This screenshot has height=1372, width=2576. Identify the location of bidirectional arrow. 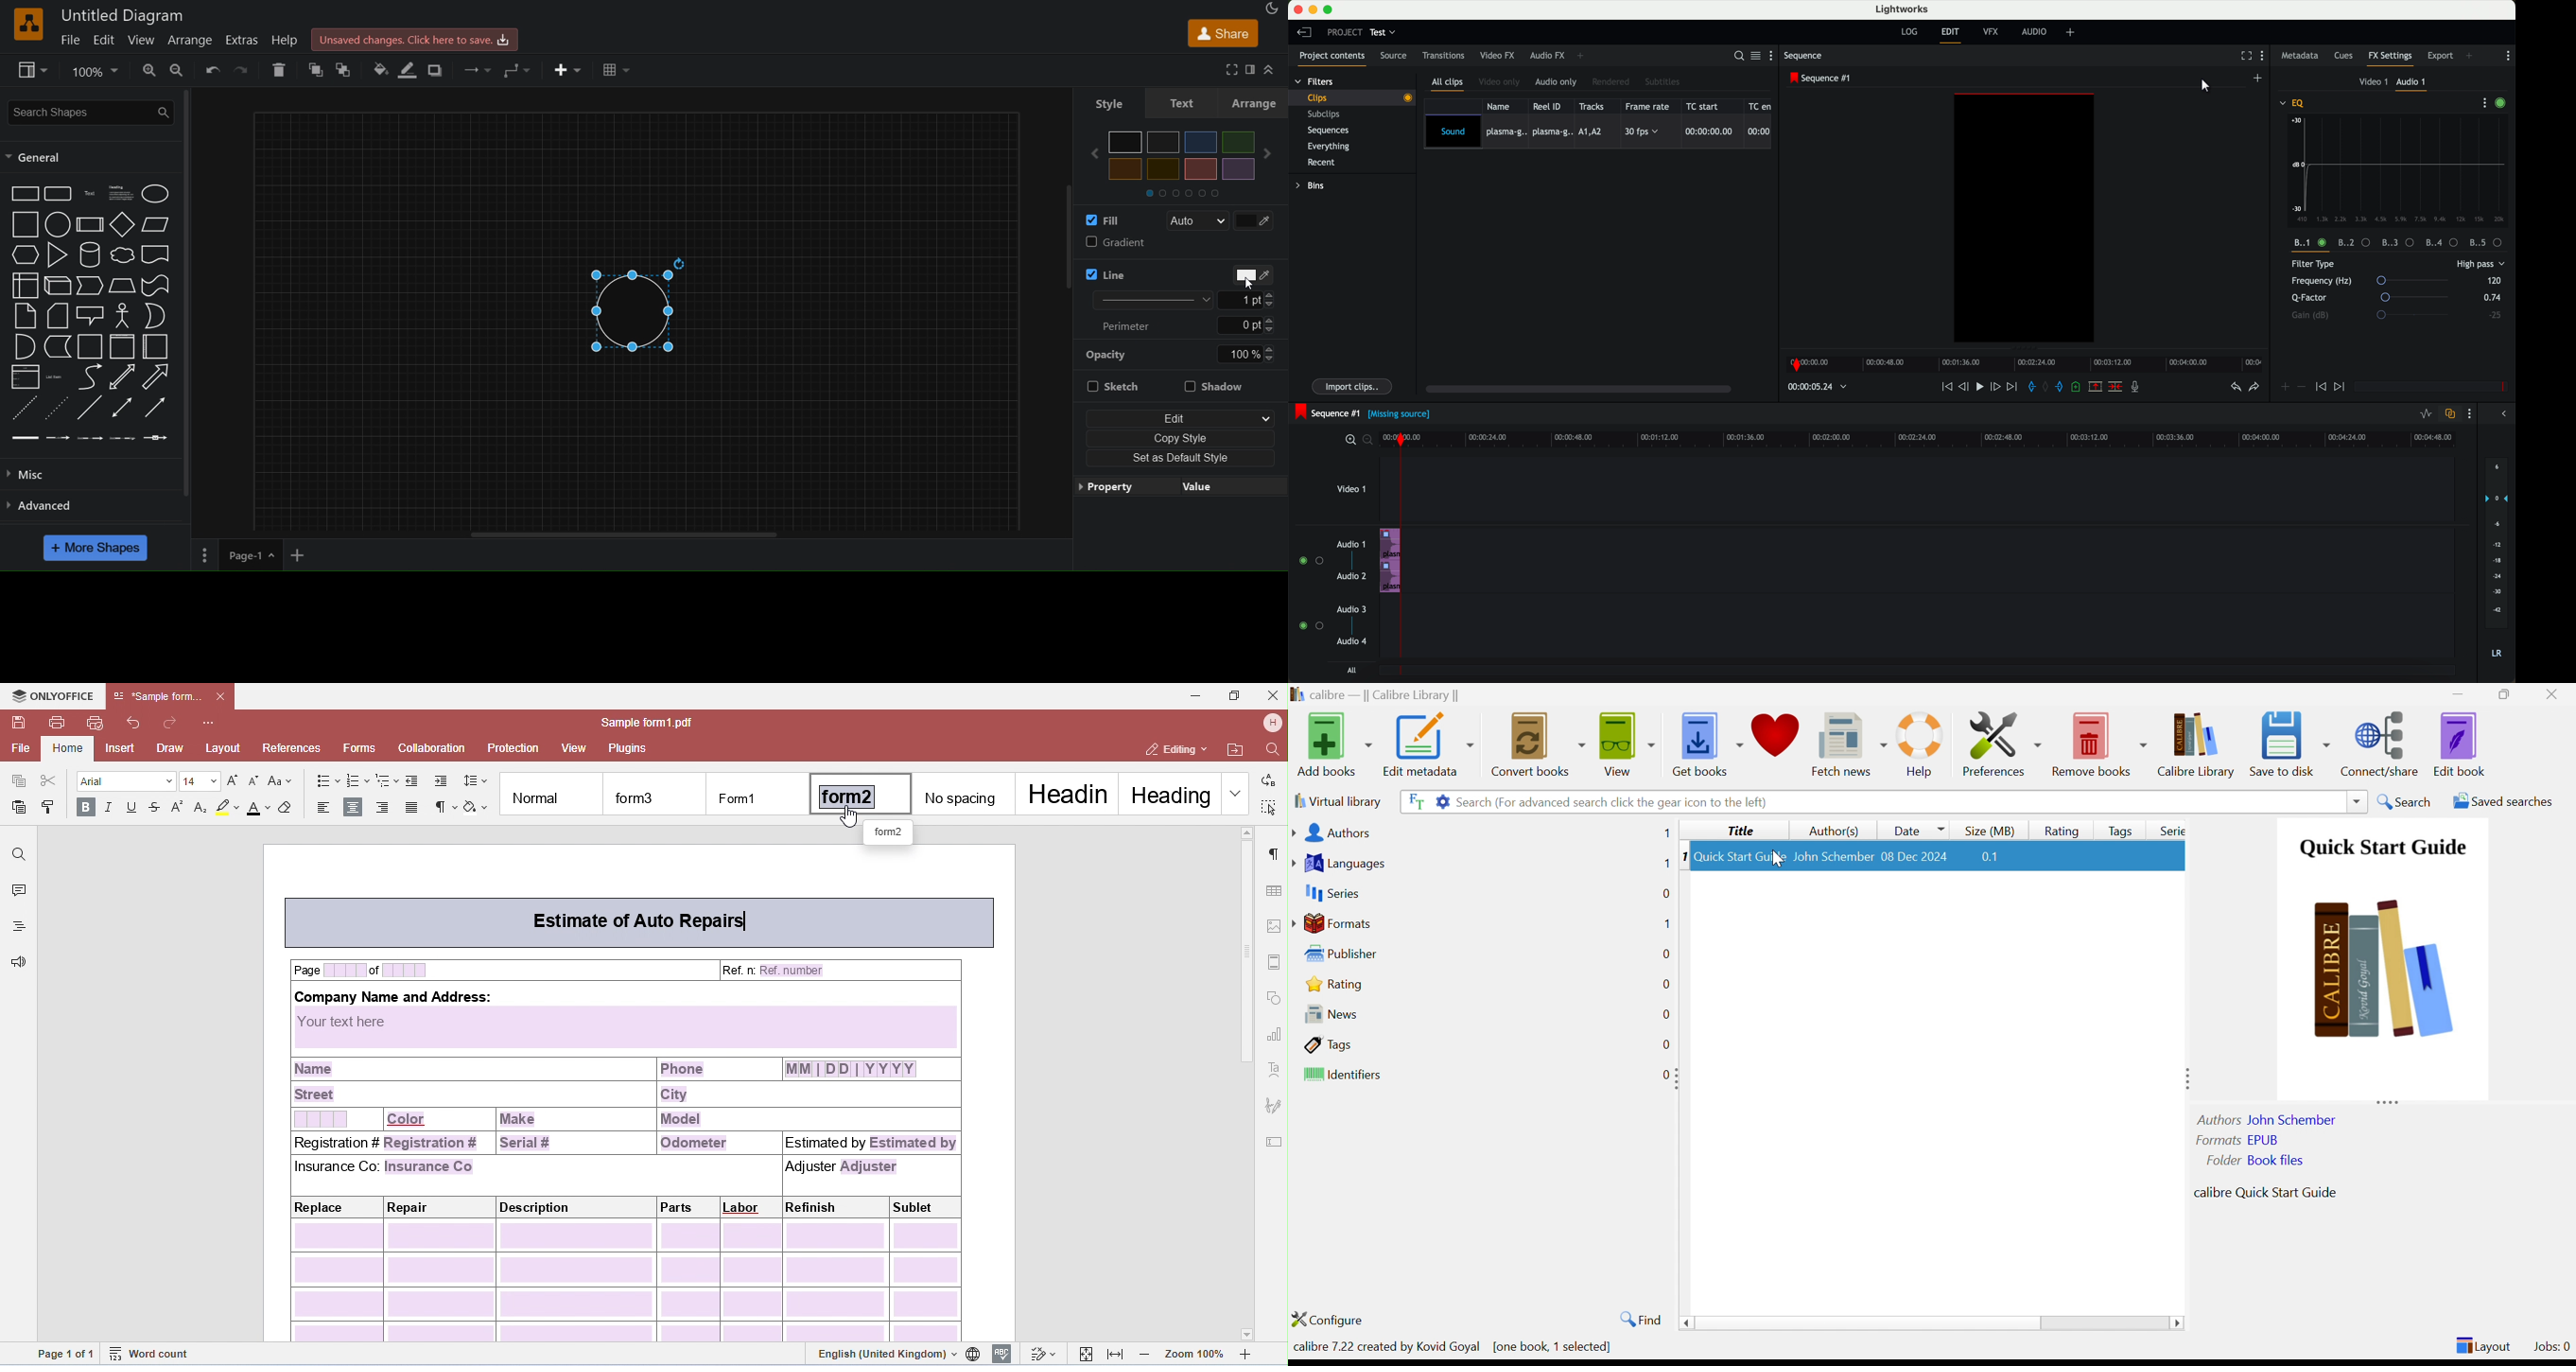
(119, 378).